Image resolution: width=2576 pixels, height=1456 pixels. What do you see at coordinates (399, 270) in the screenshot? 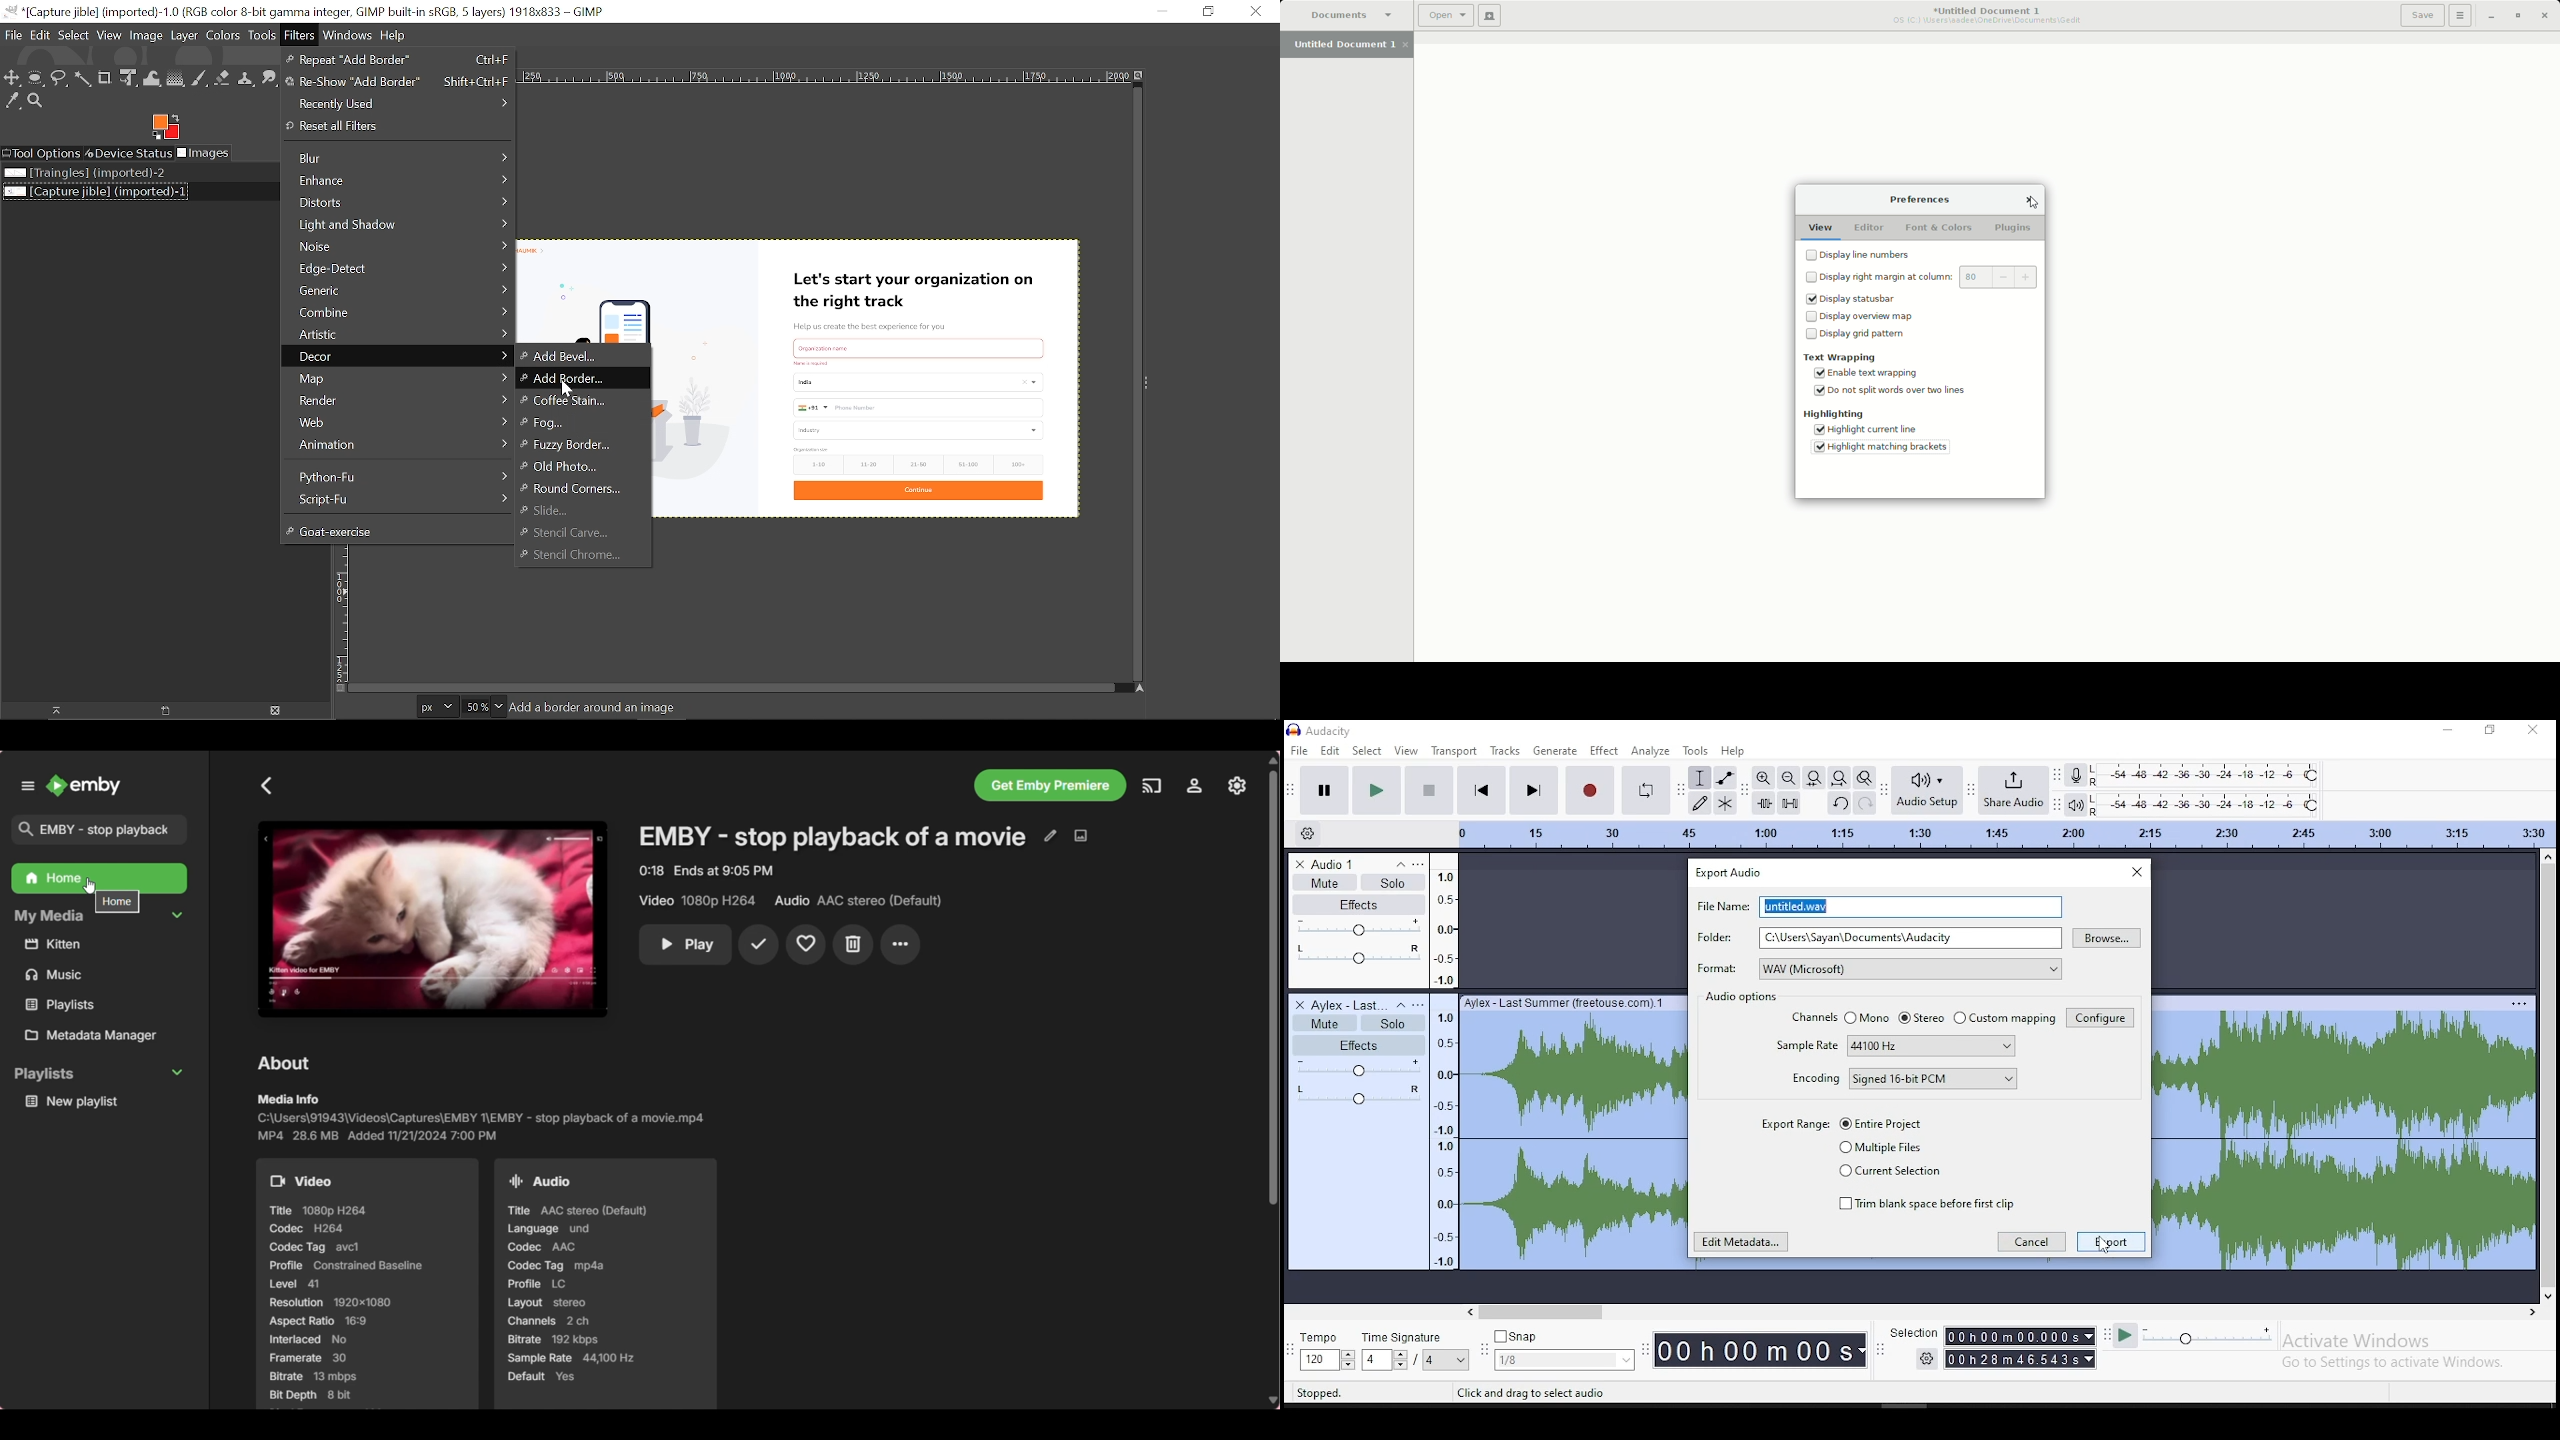
I see `Edge-defect` at bounding box center [399, 270].